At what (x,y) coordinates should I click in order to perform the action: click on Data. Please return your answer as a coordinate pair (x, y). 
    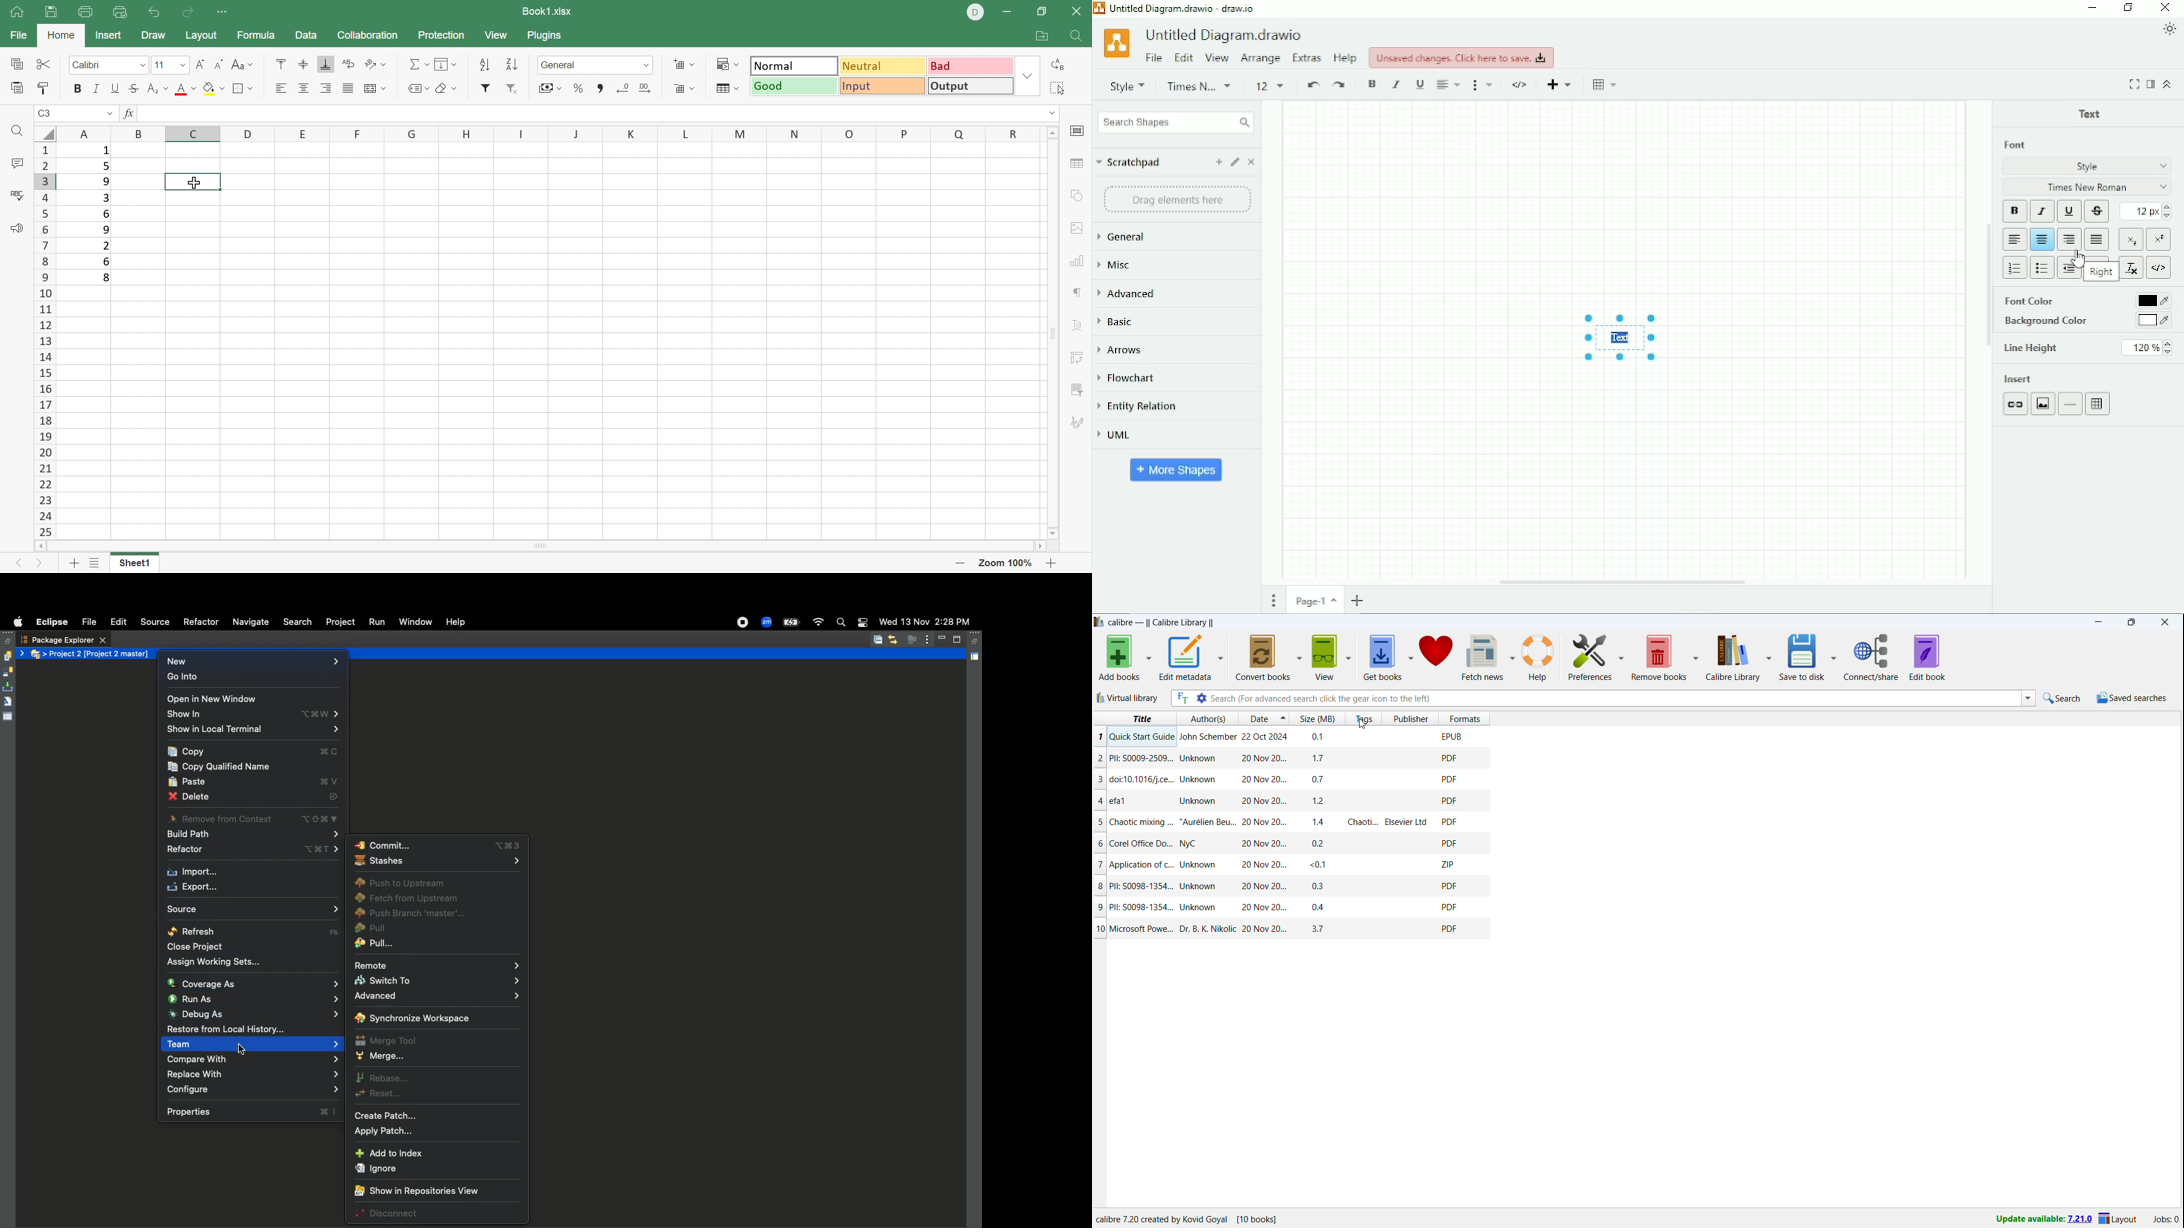
    Looking at the image, I should click on (306, 36).